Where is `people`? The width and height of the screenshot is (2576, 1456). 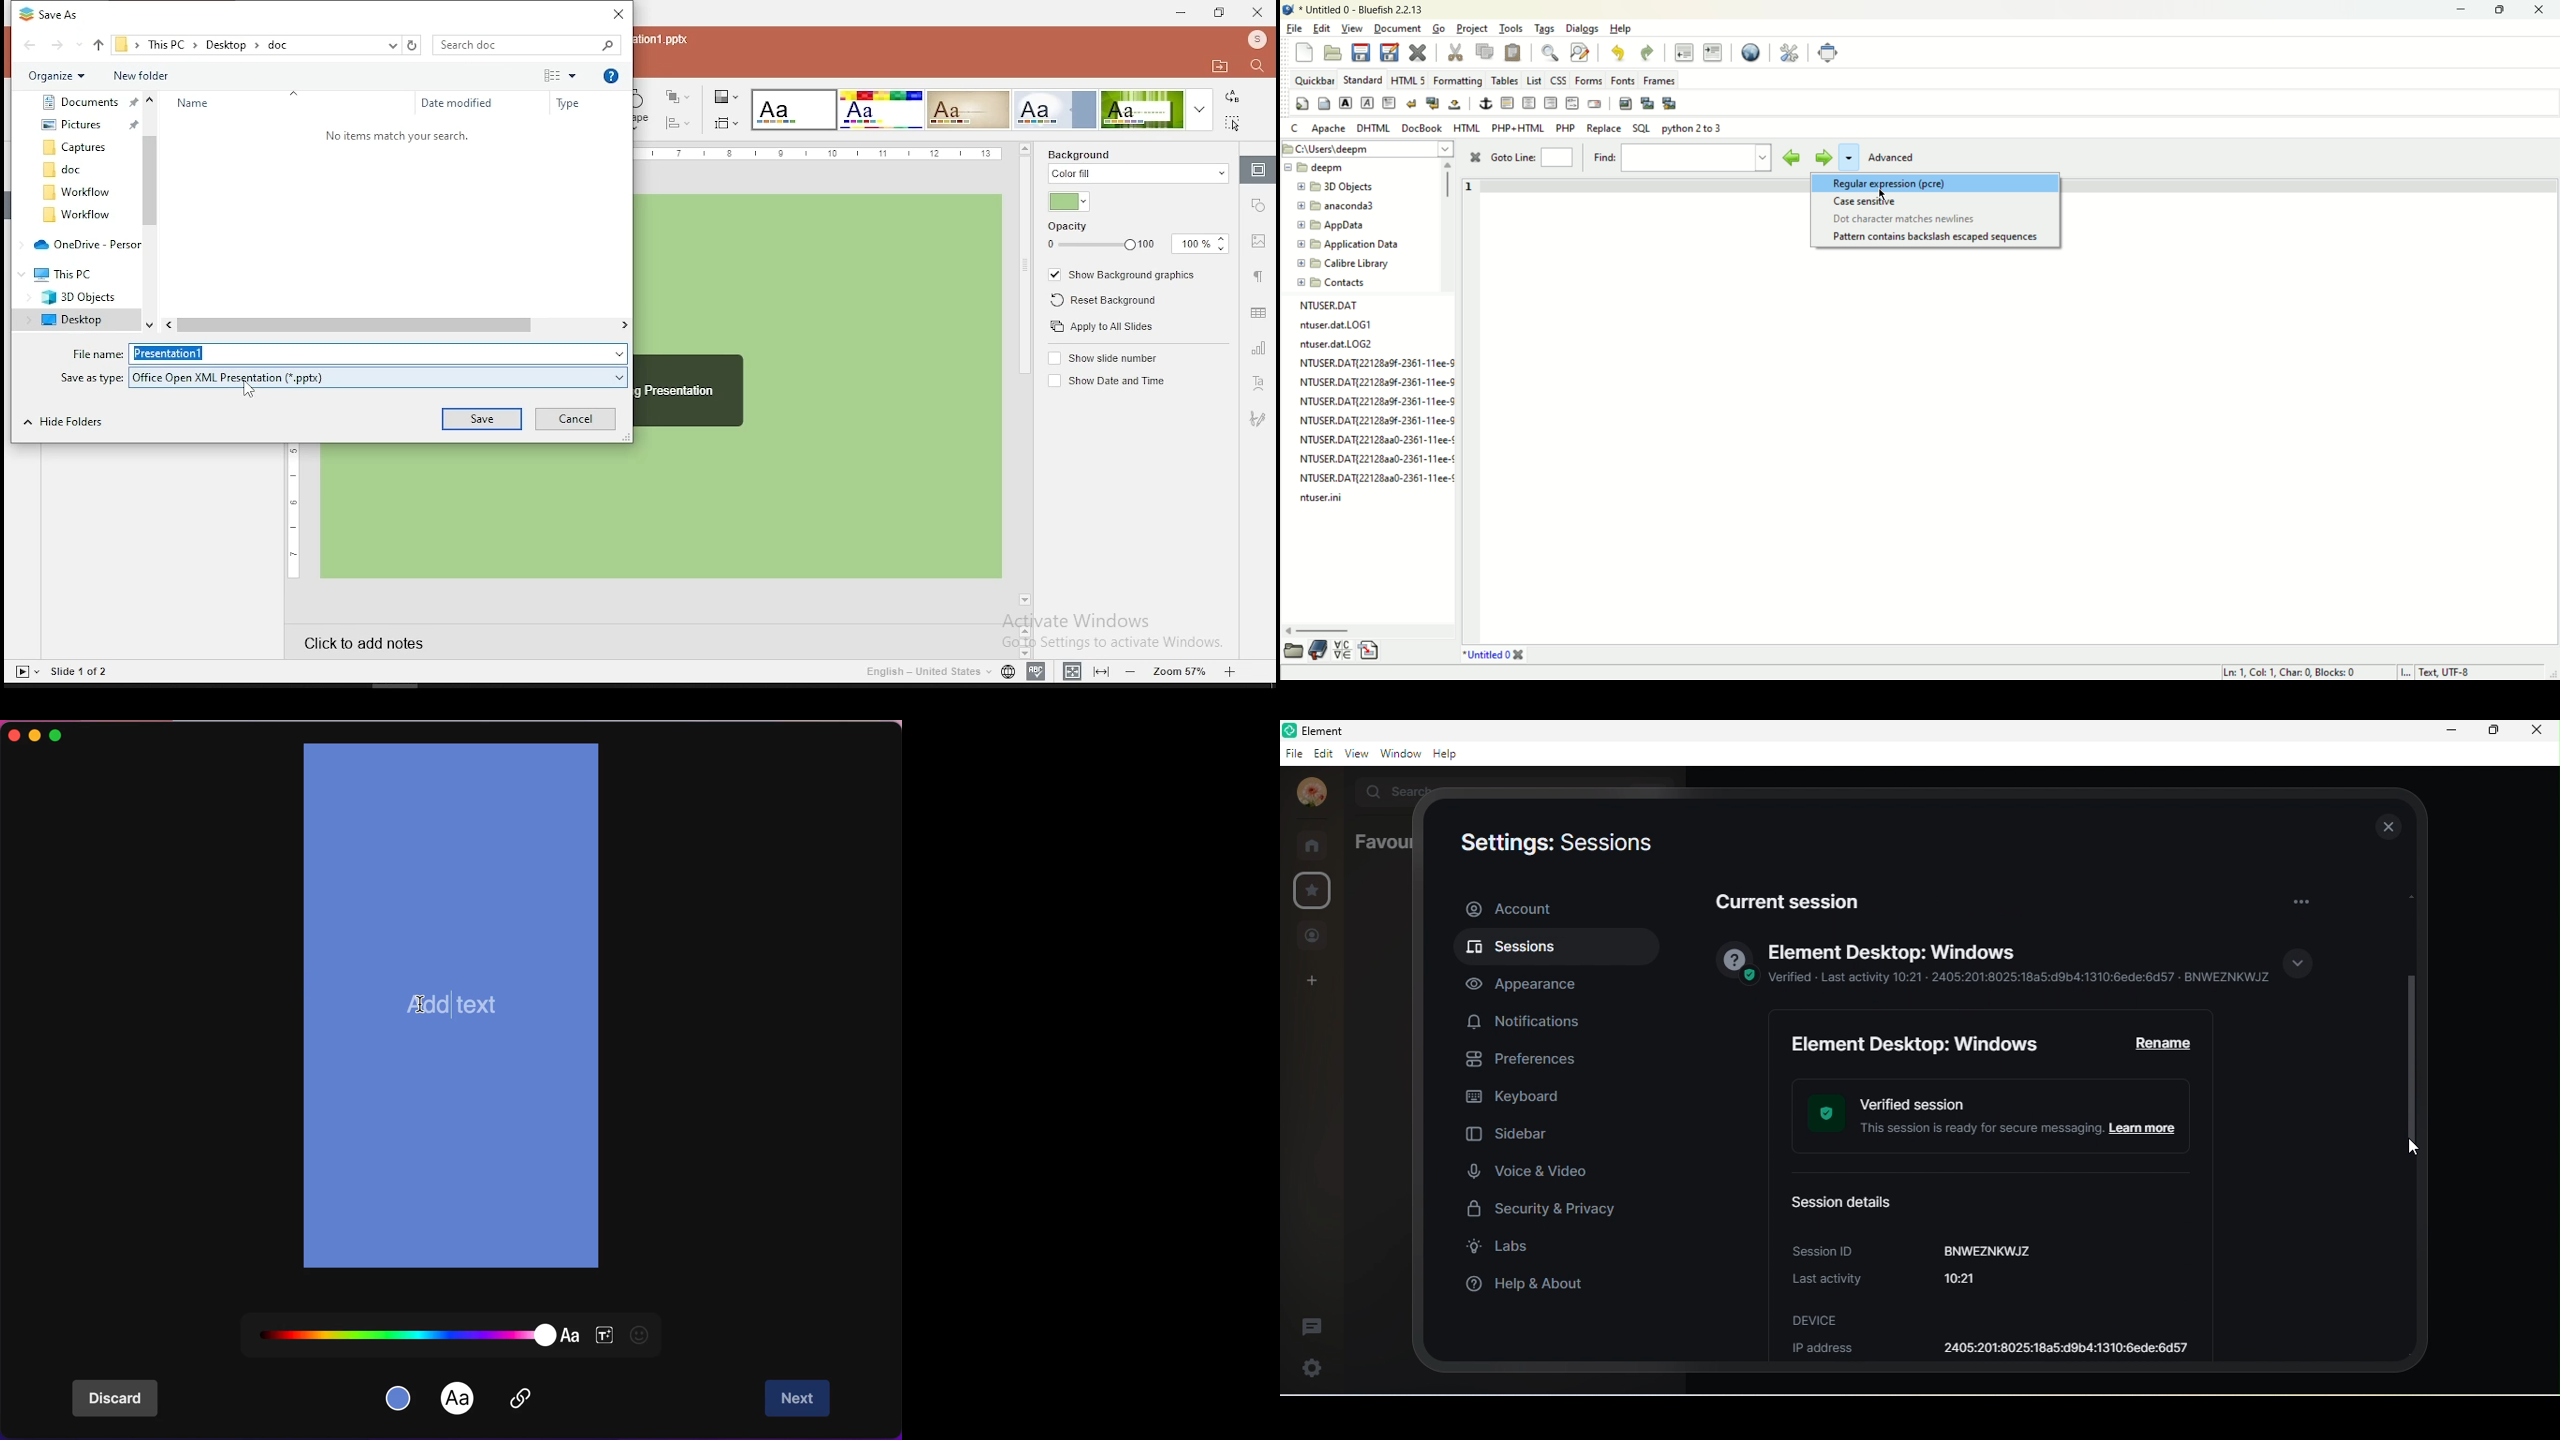 people is located at coordinates (1313, 937).